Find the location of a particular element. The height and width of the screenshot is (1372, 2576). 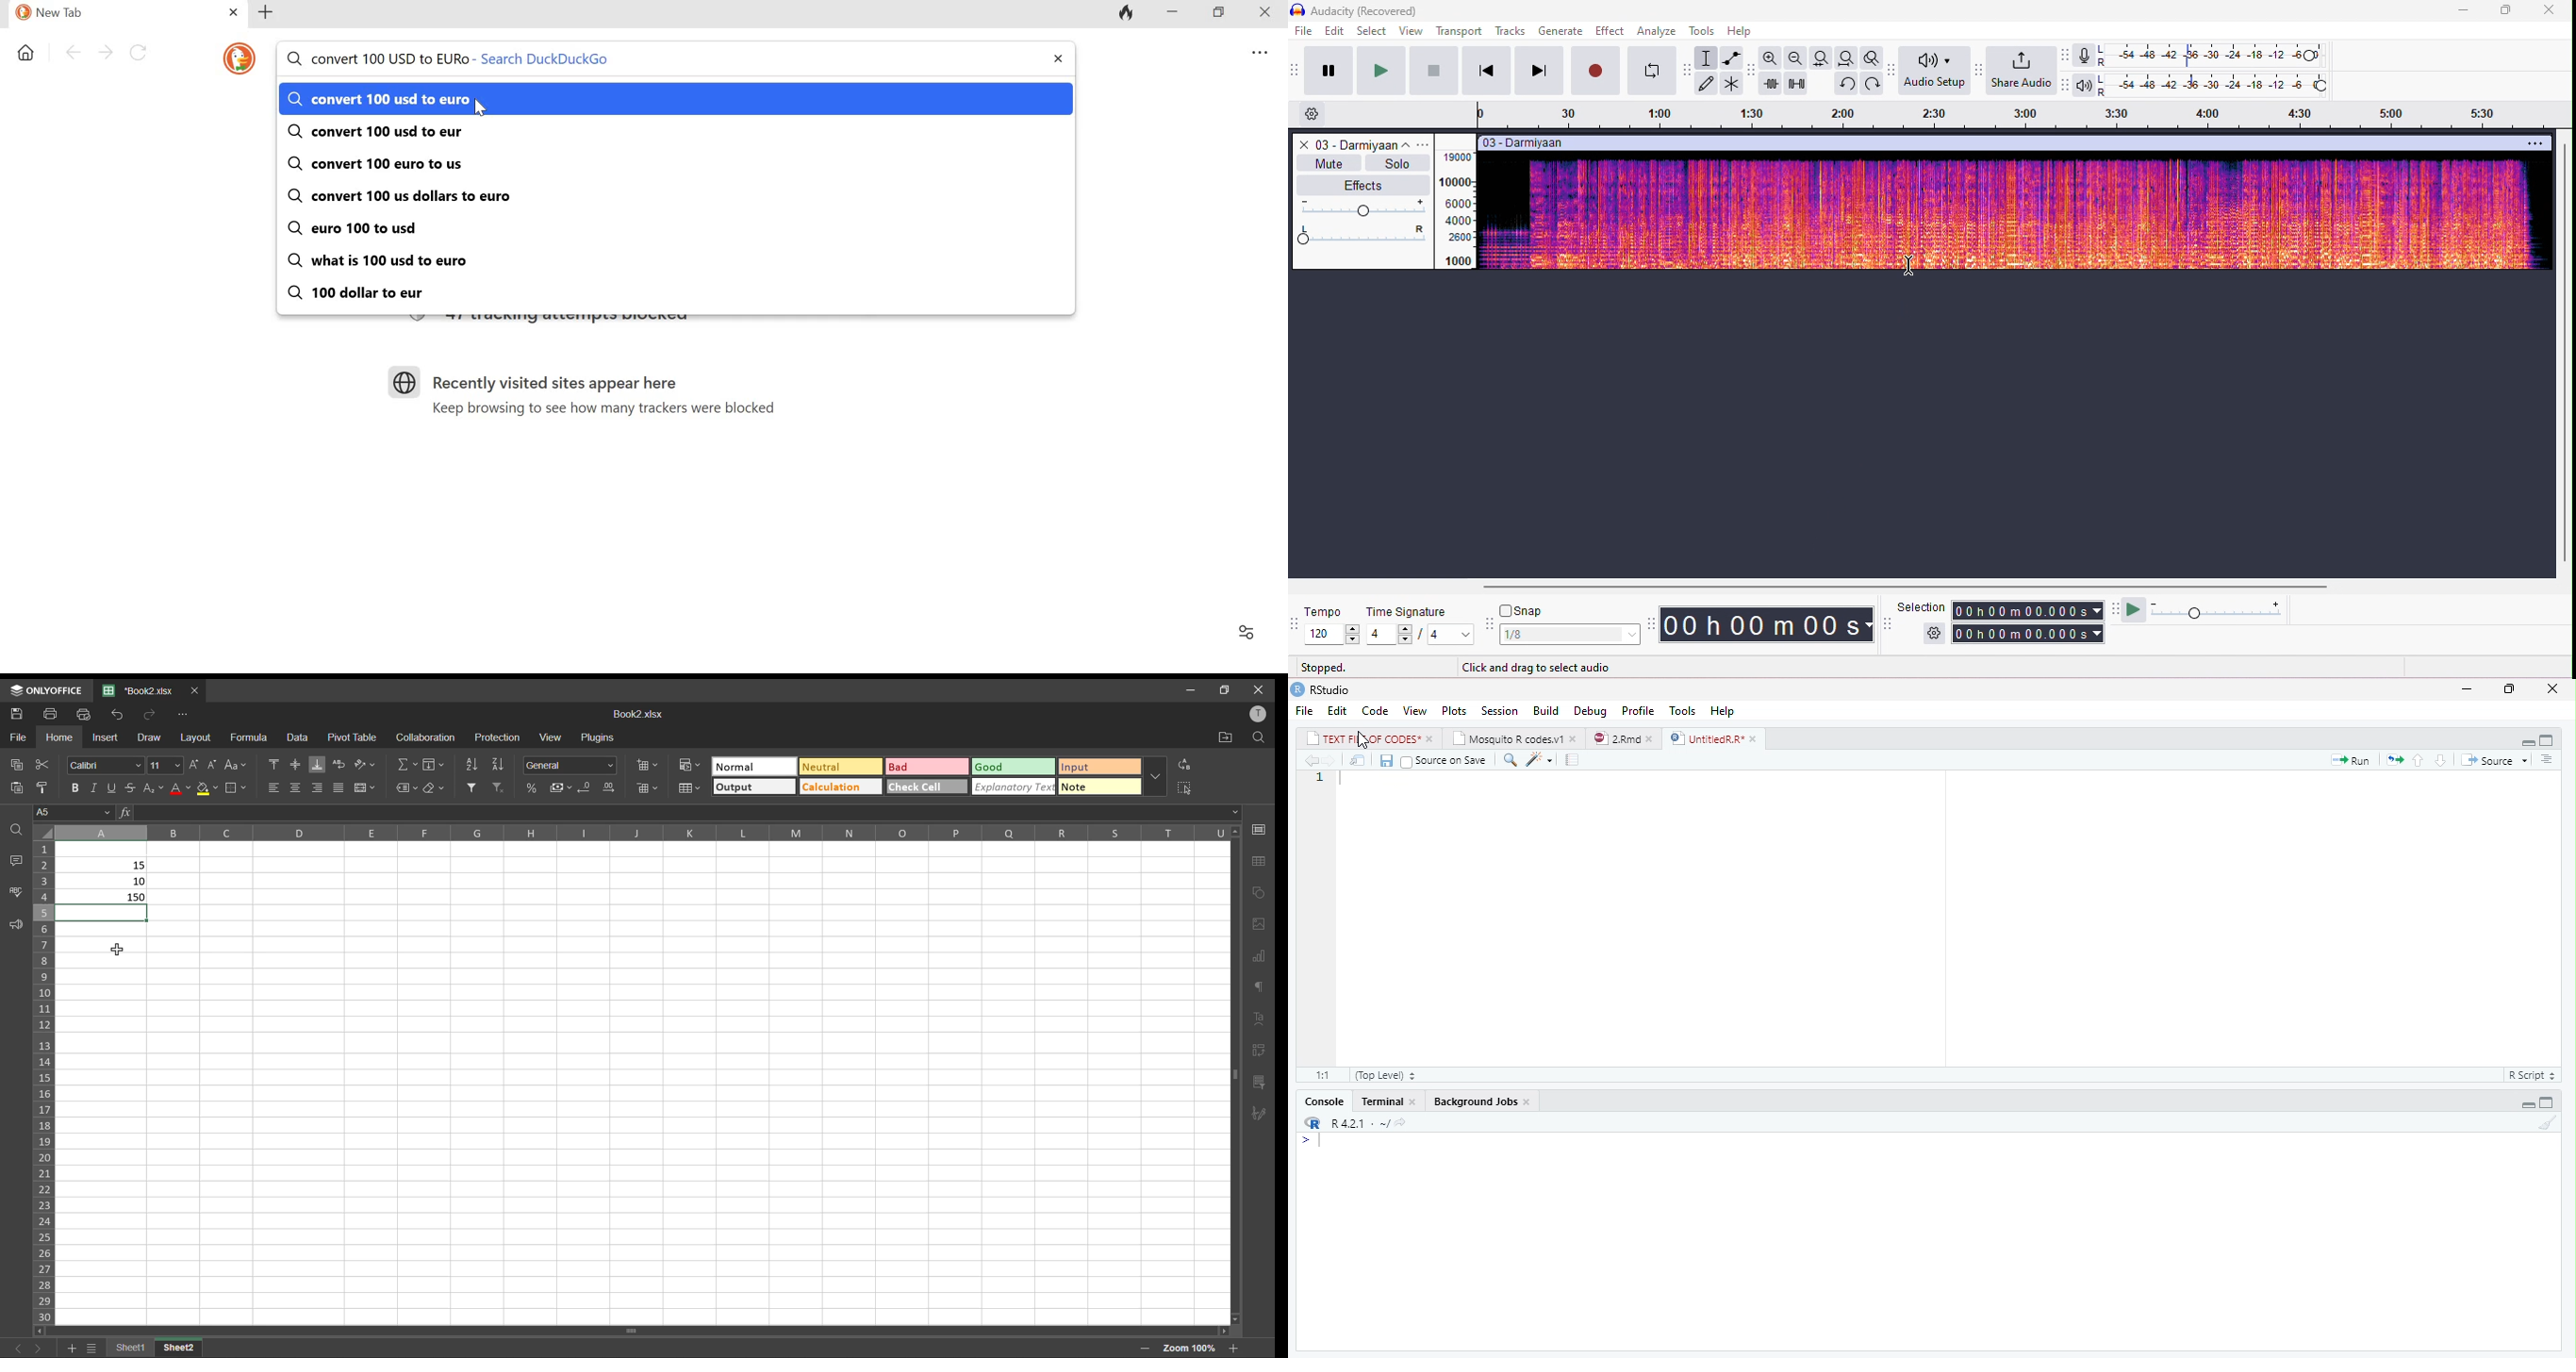

Plots is located at coordinates (1454, 710).